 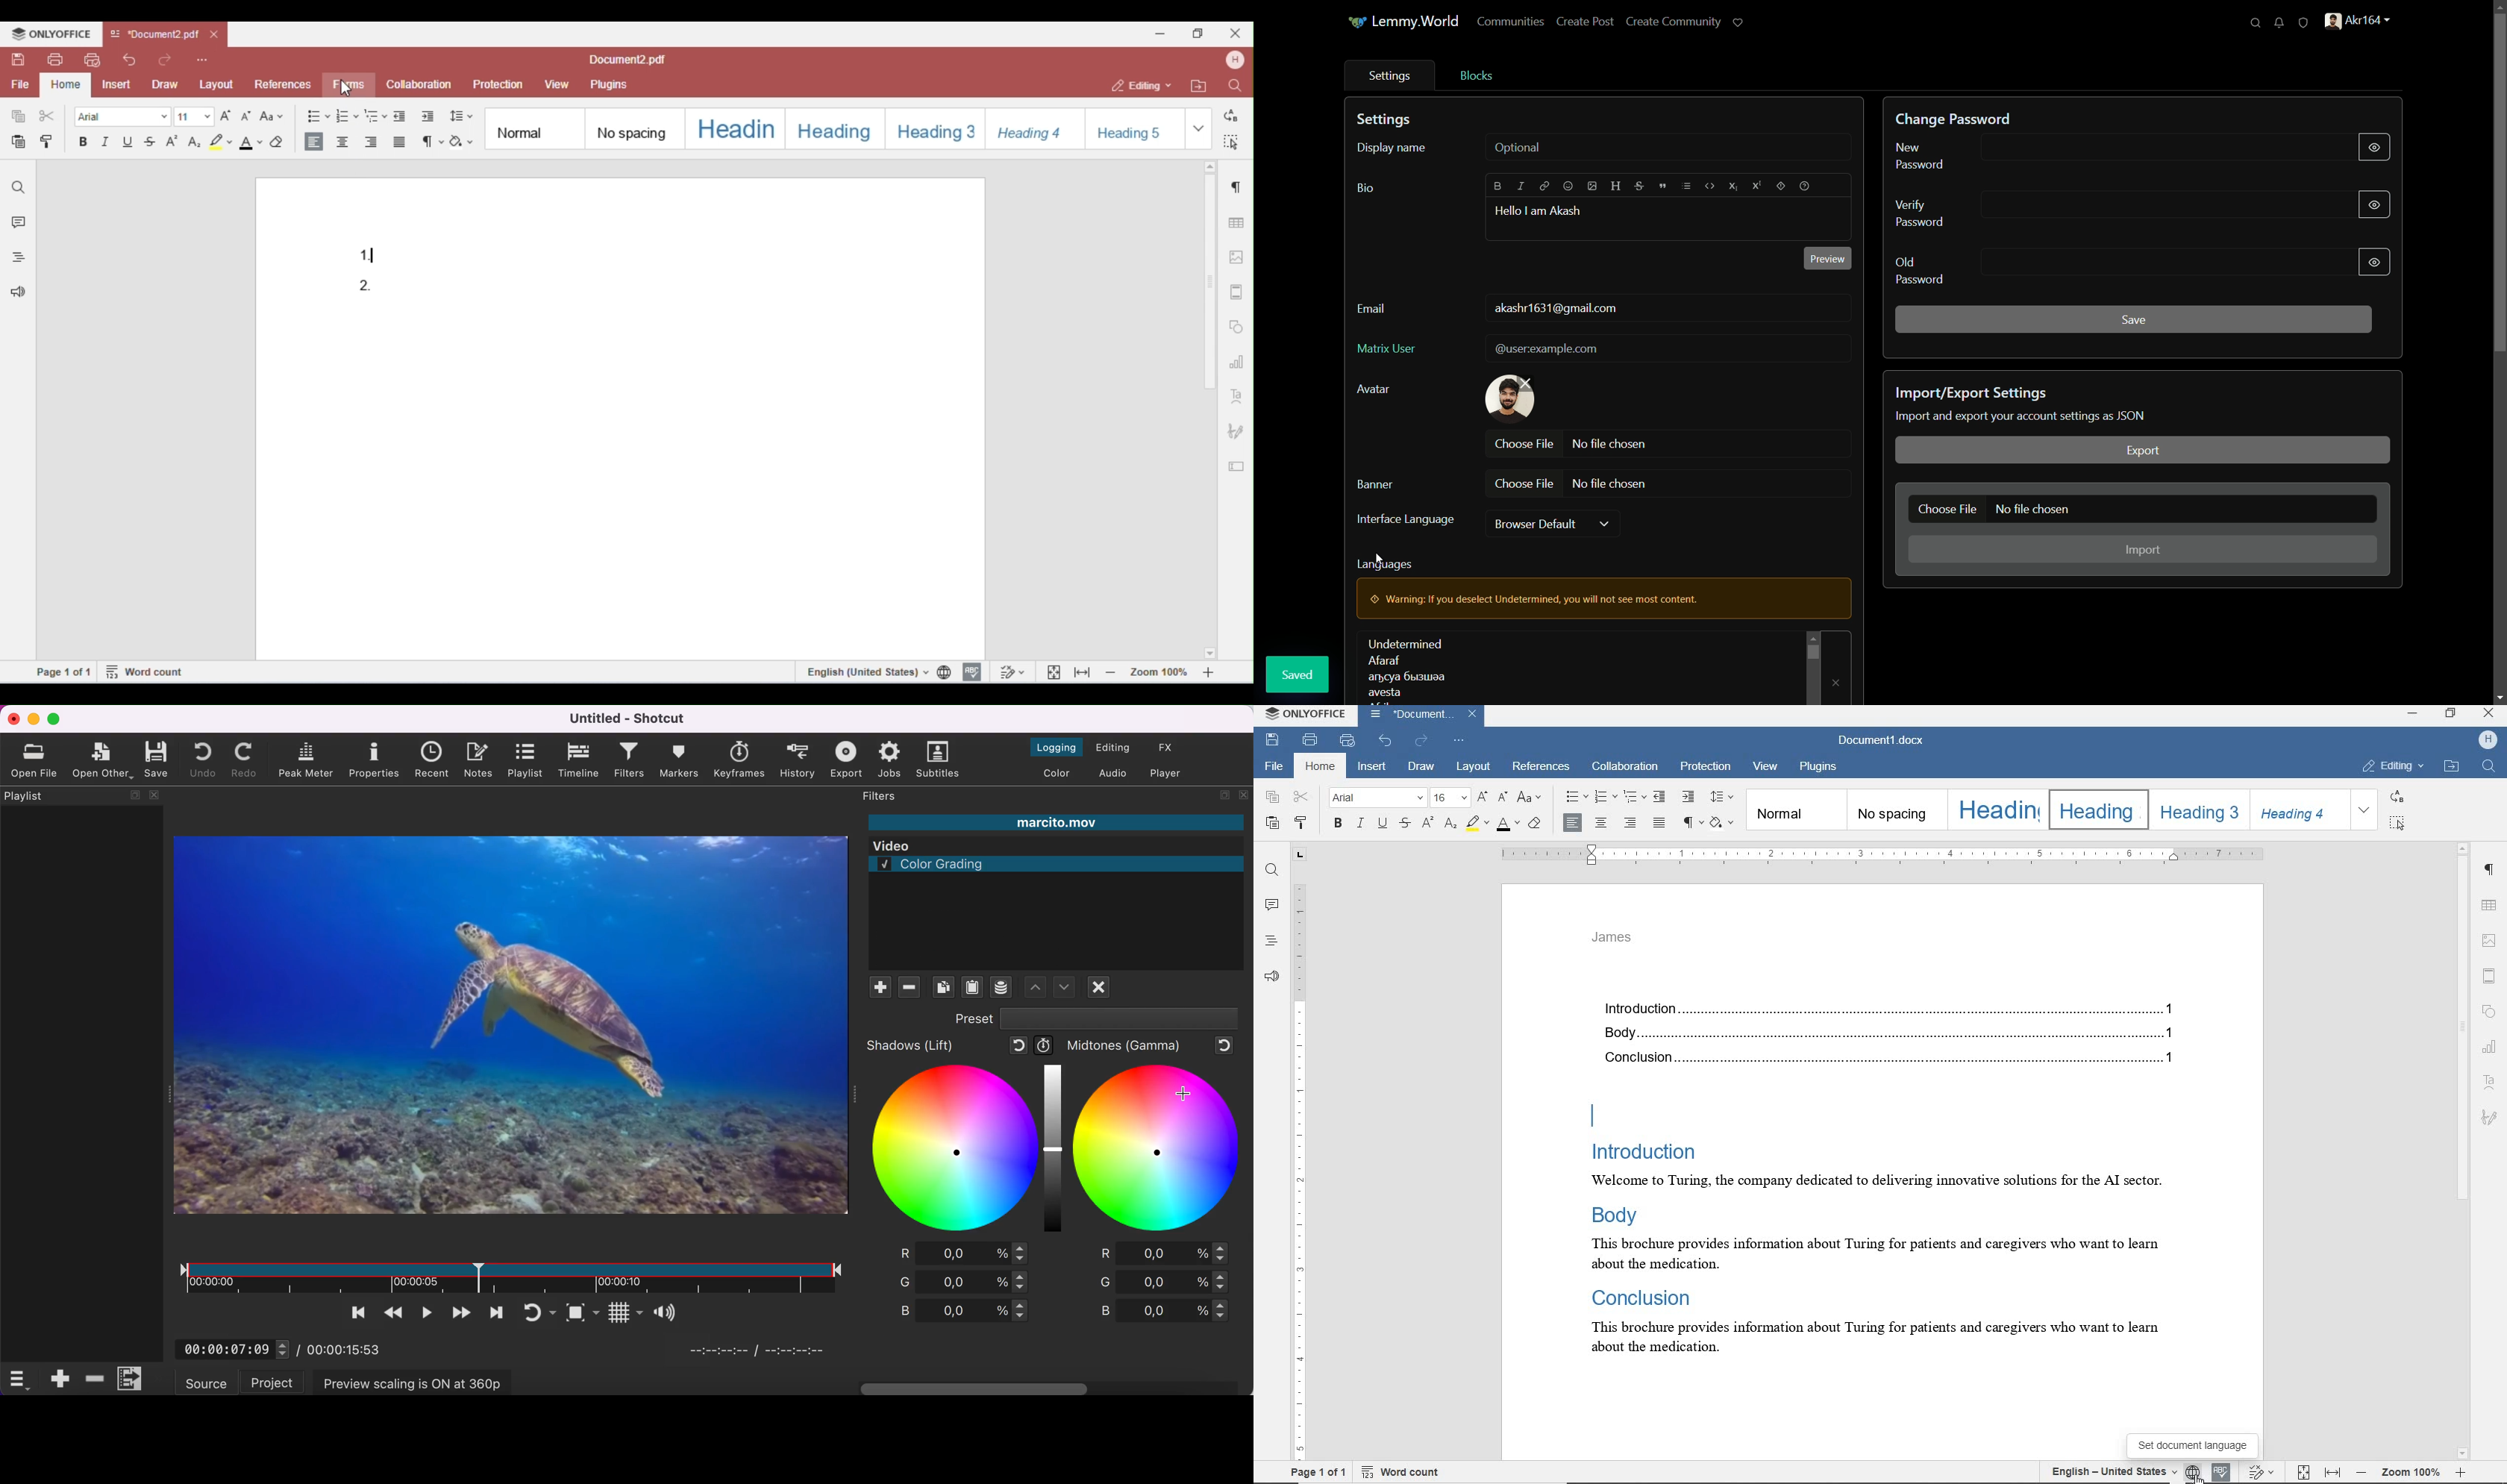 What do you see at coordinates (349, 1349) in the screenshot?
I see `00:00:15:53` at bounding box center [349, 1349].